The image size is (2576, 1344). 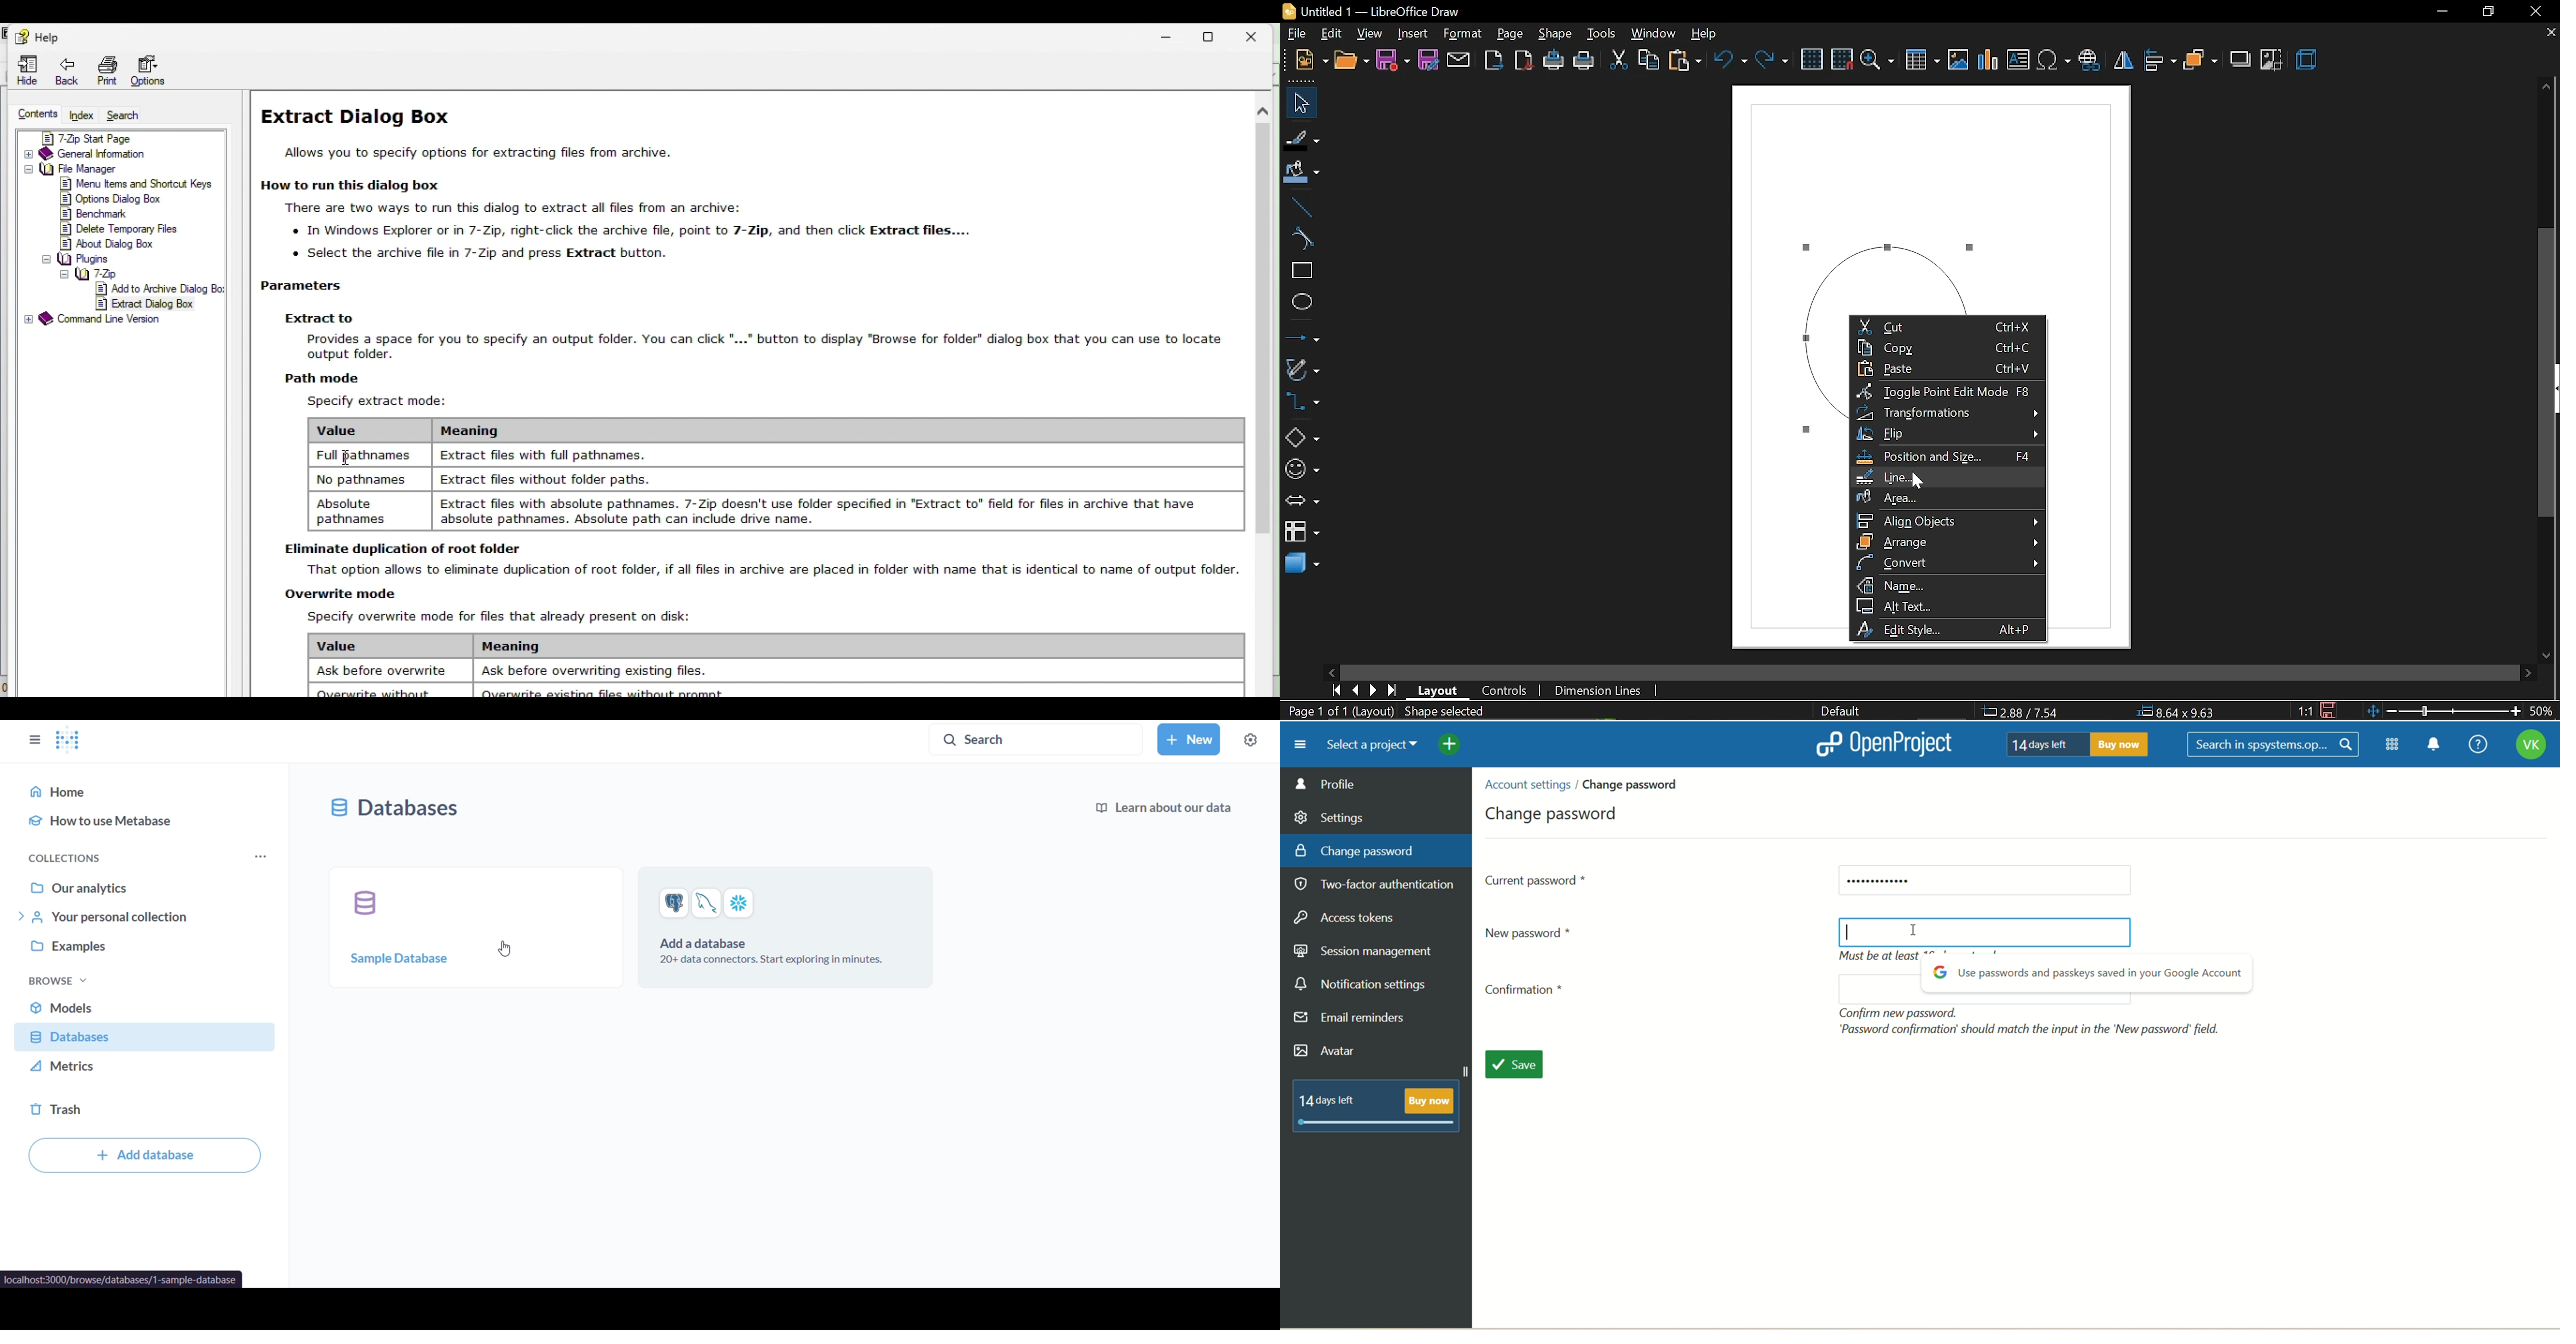 What do you see at coordinates (1947, 606) in the screenshot?
I see `alt text` at bounding box center [1947, 606].